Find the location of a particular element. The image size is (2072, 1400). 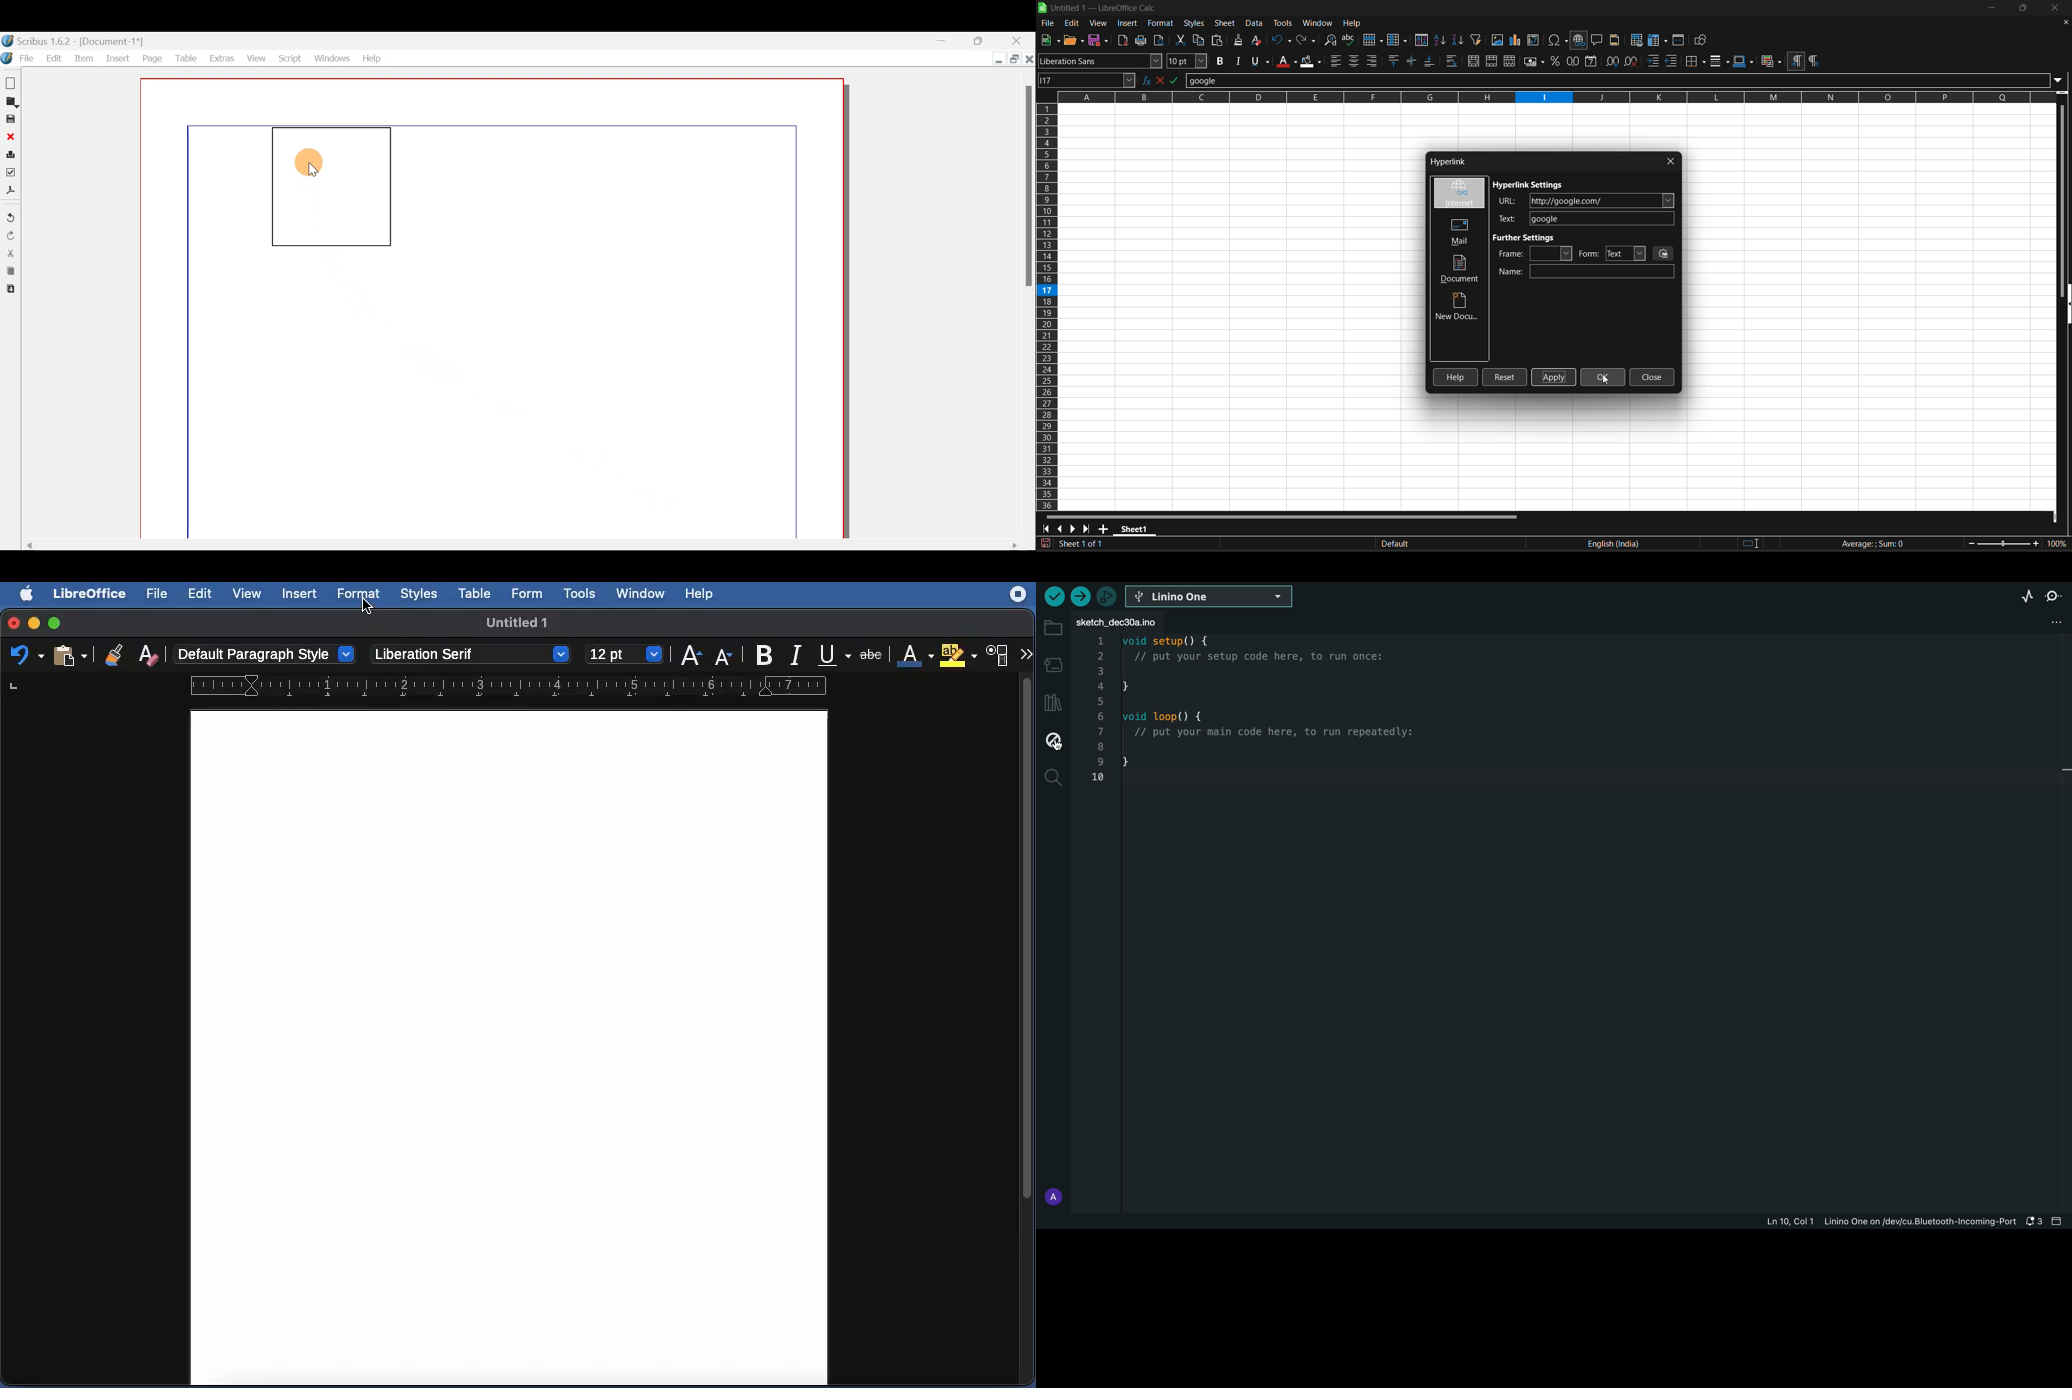

hyperlink is located at coordinates (1446, 163).